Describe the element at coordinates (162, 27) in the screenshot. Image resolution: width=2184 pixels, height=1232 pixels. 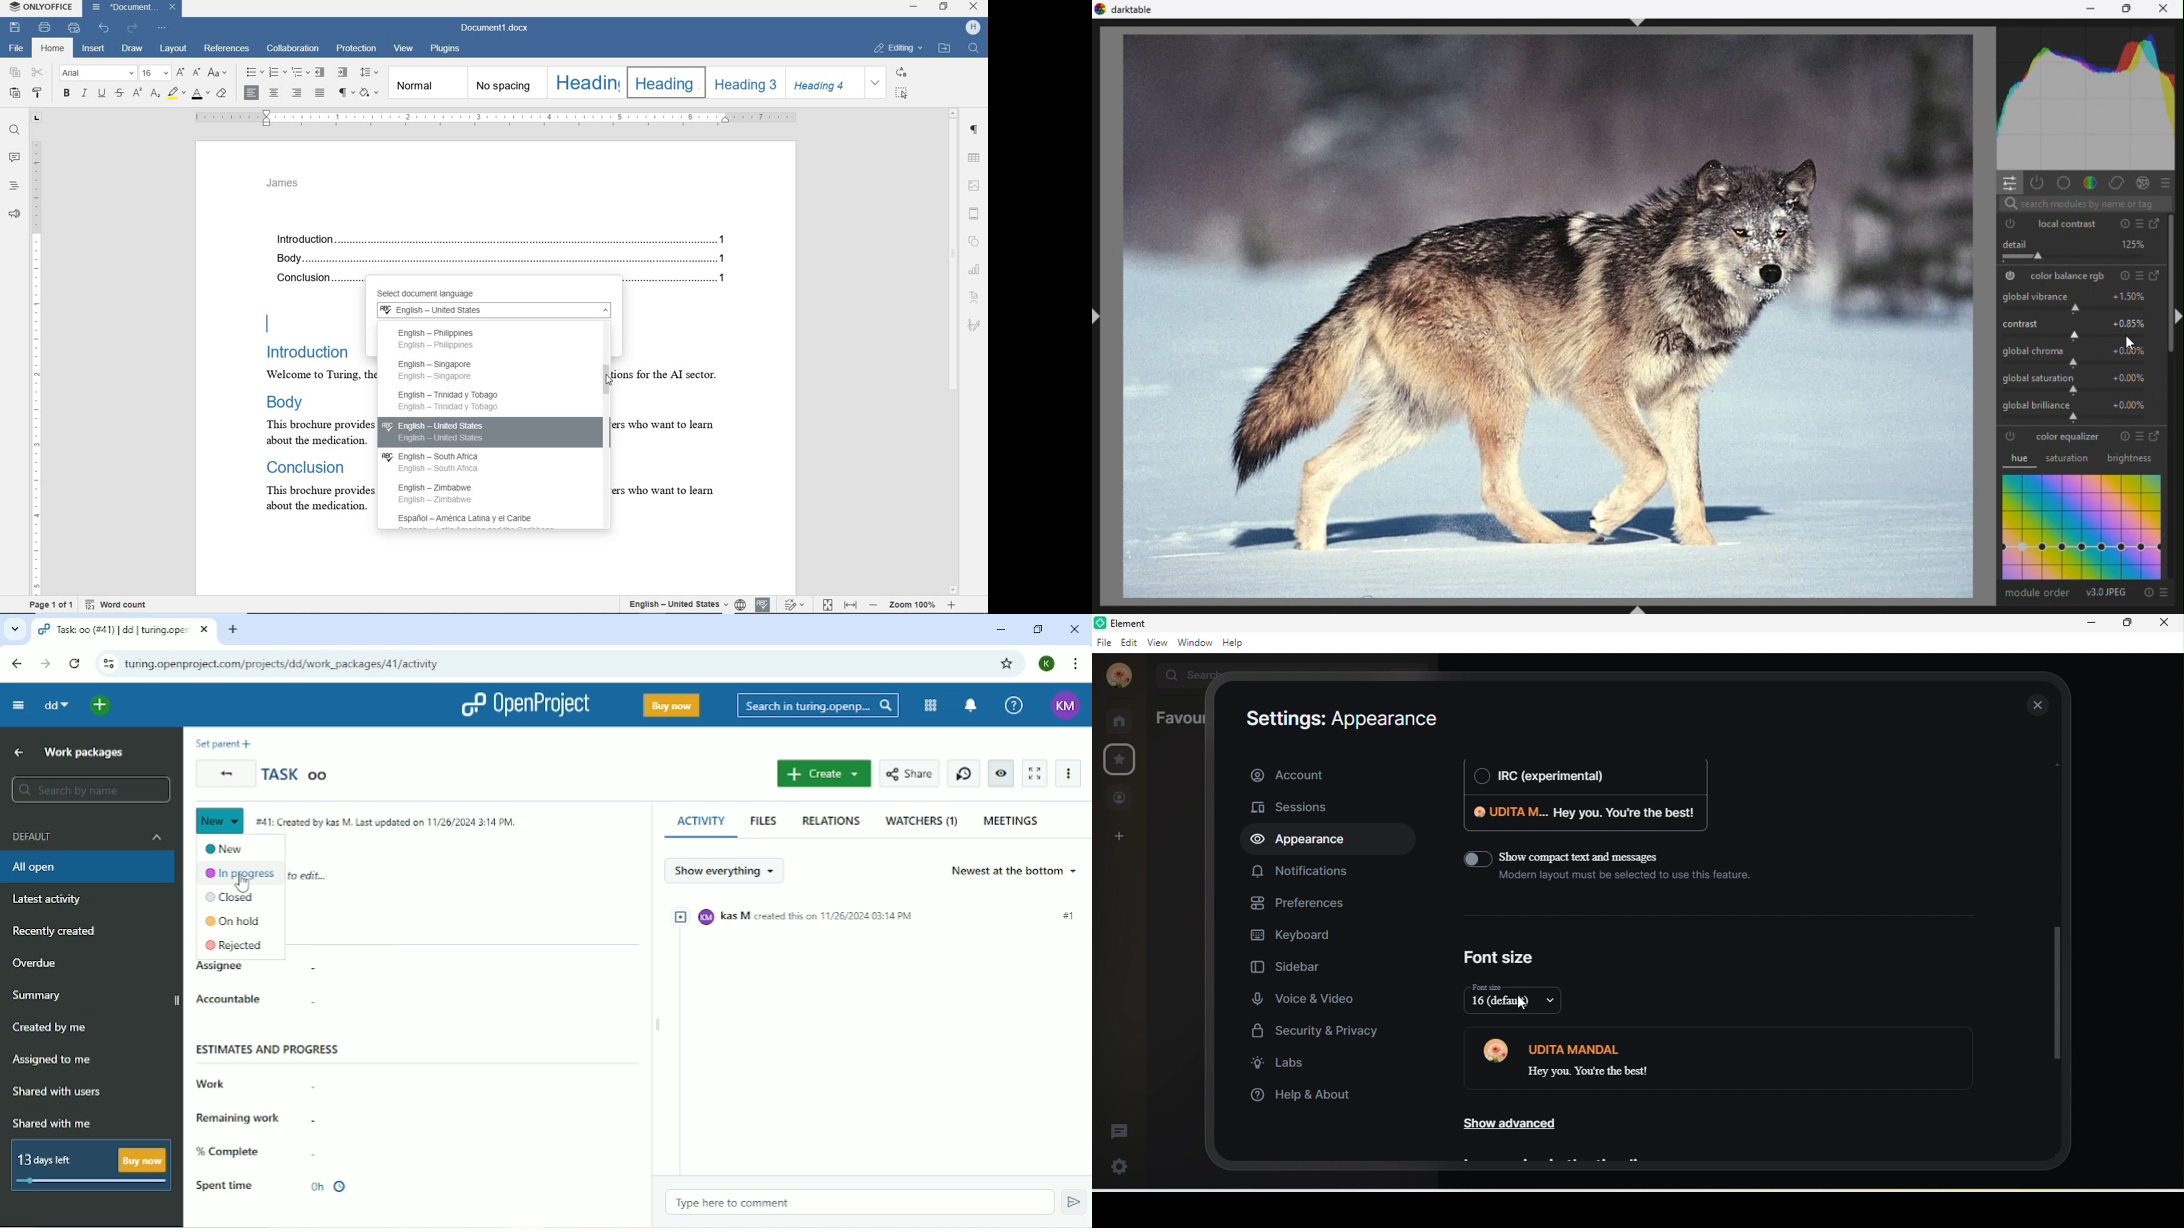
I see `customize quick access toolbar` at that location.